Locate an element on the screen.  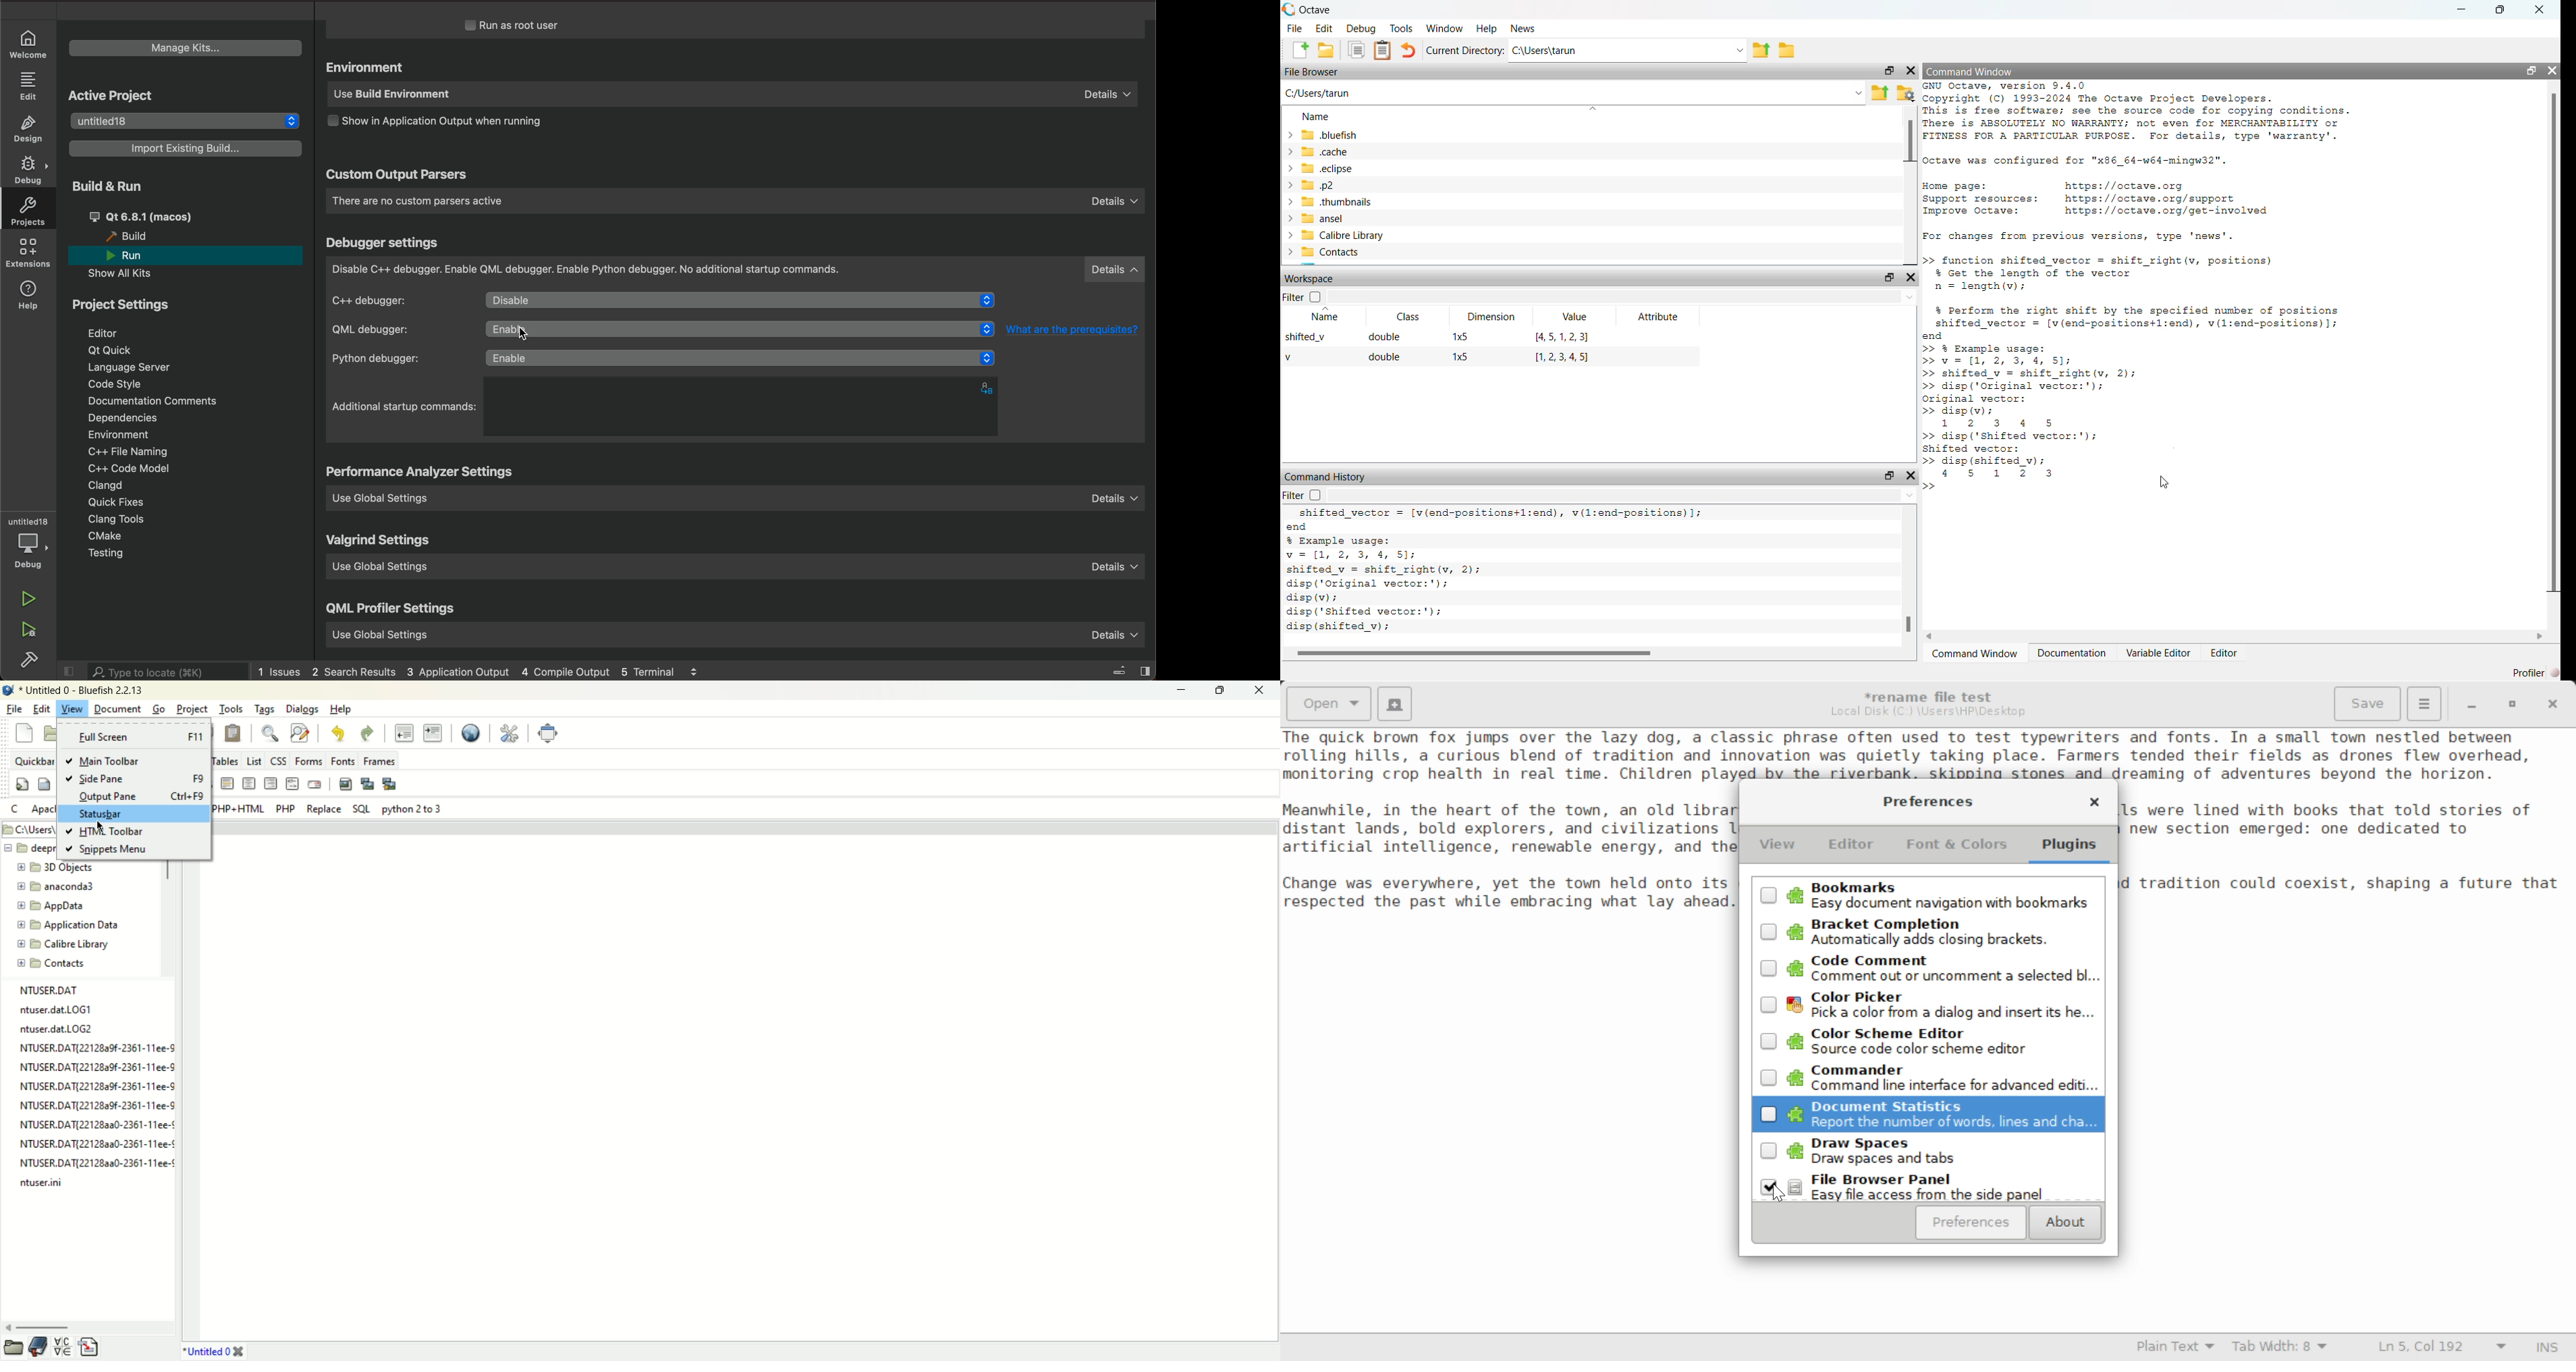
ntuser.dat.LOG1 is located at coordinates (57, 1009).